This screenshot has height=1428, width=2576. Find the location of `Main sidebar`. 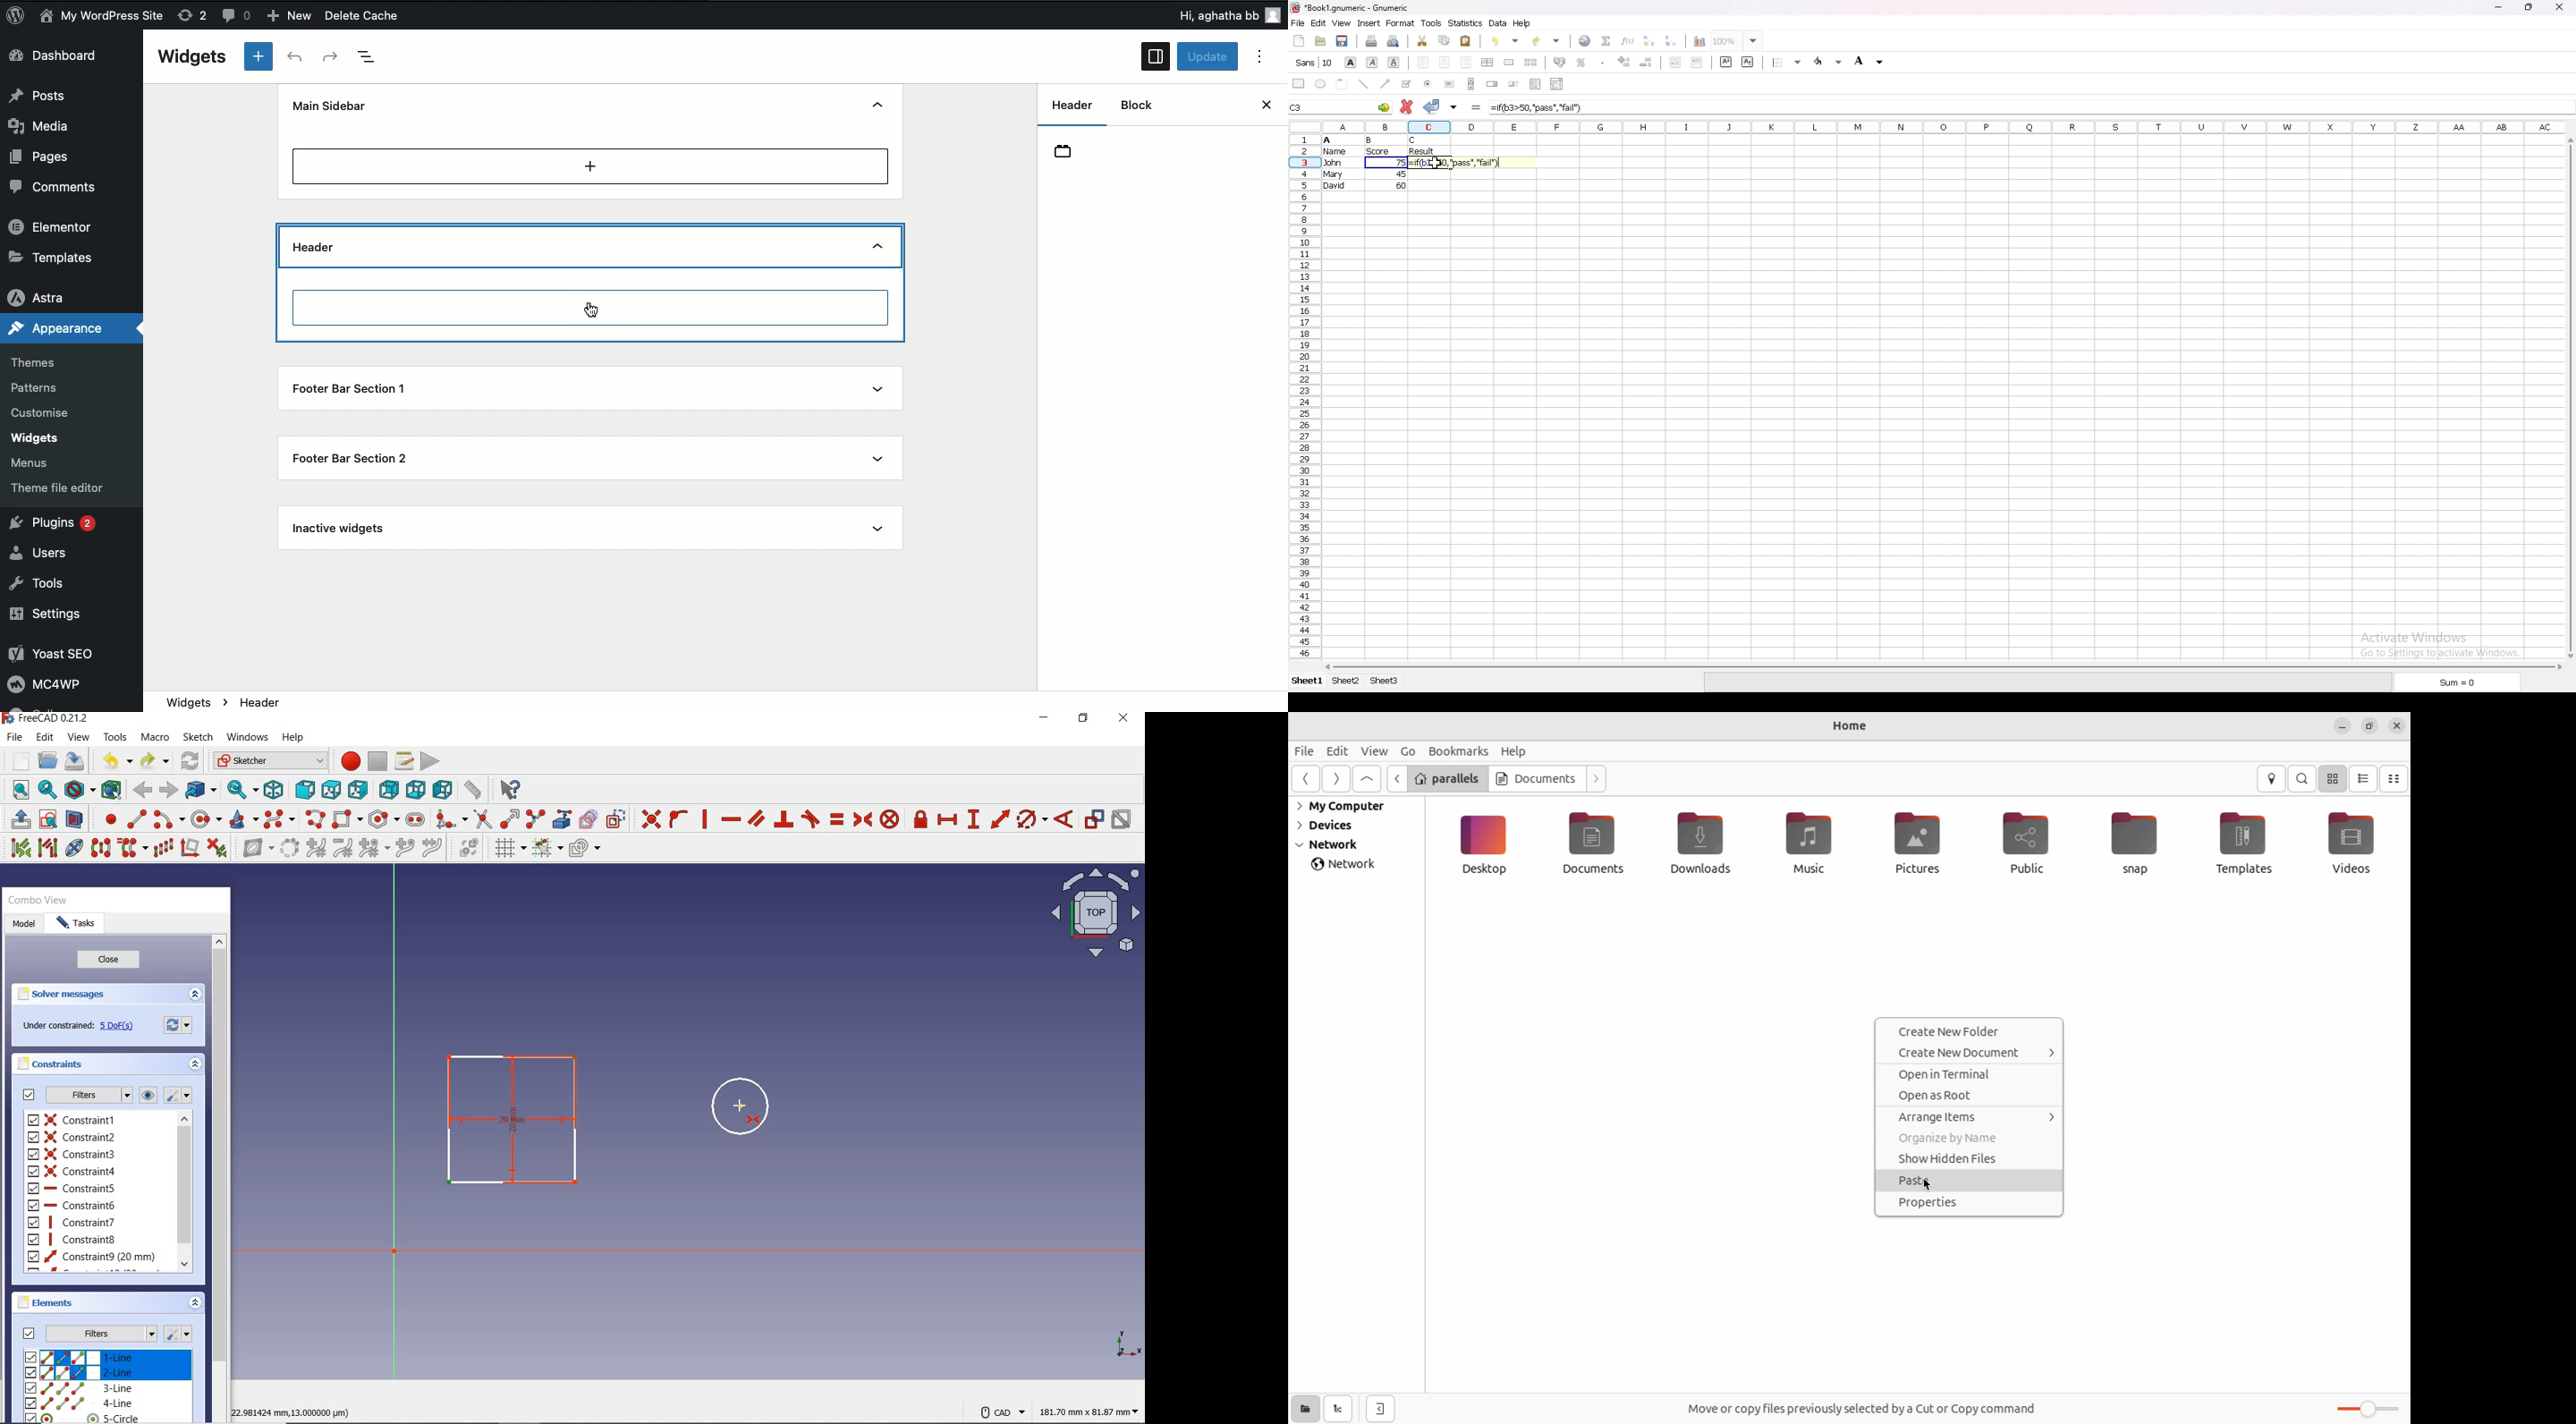

Main sidebar is located at coordinates (334, 106).